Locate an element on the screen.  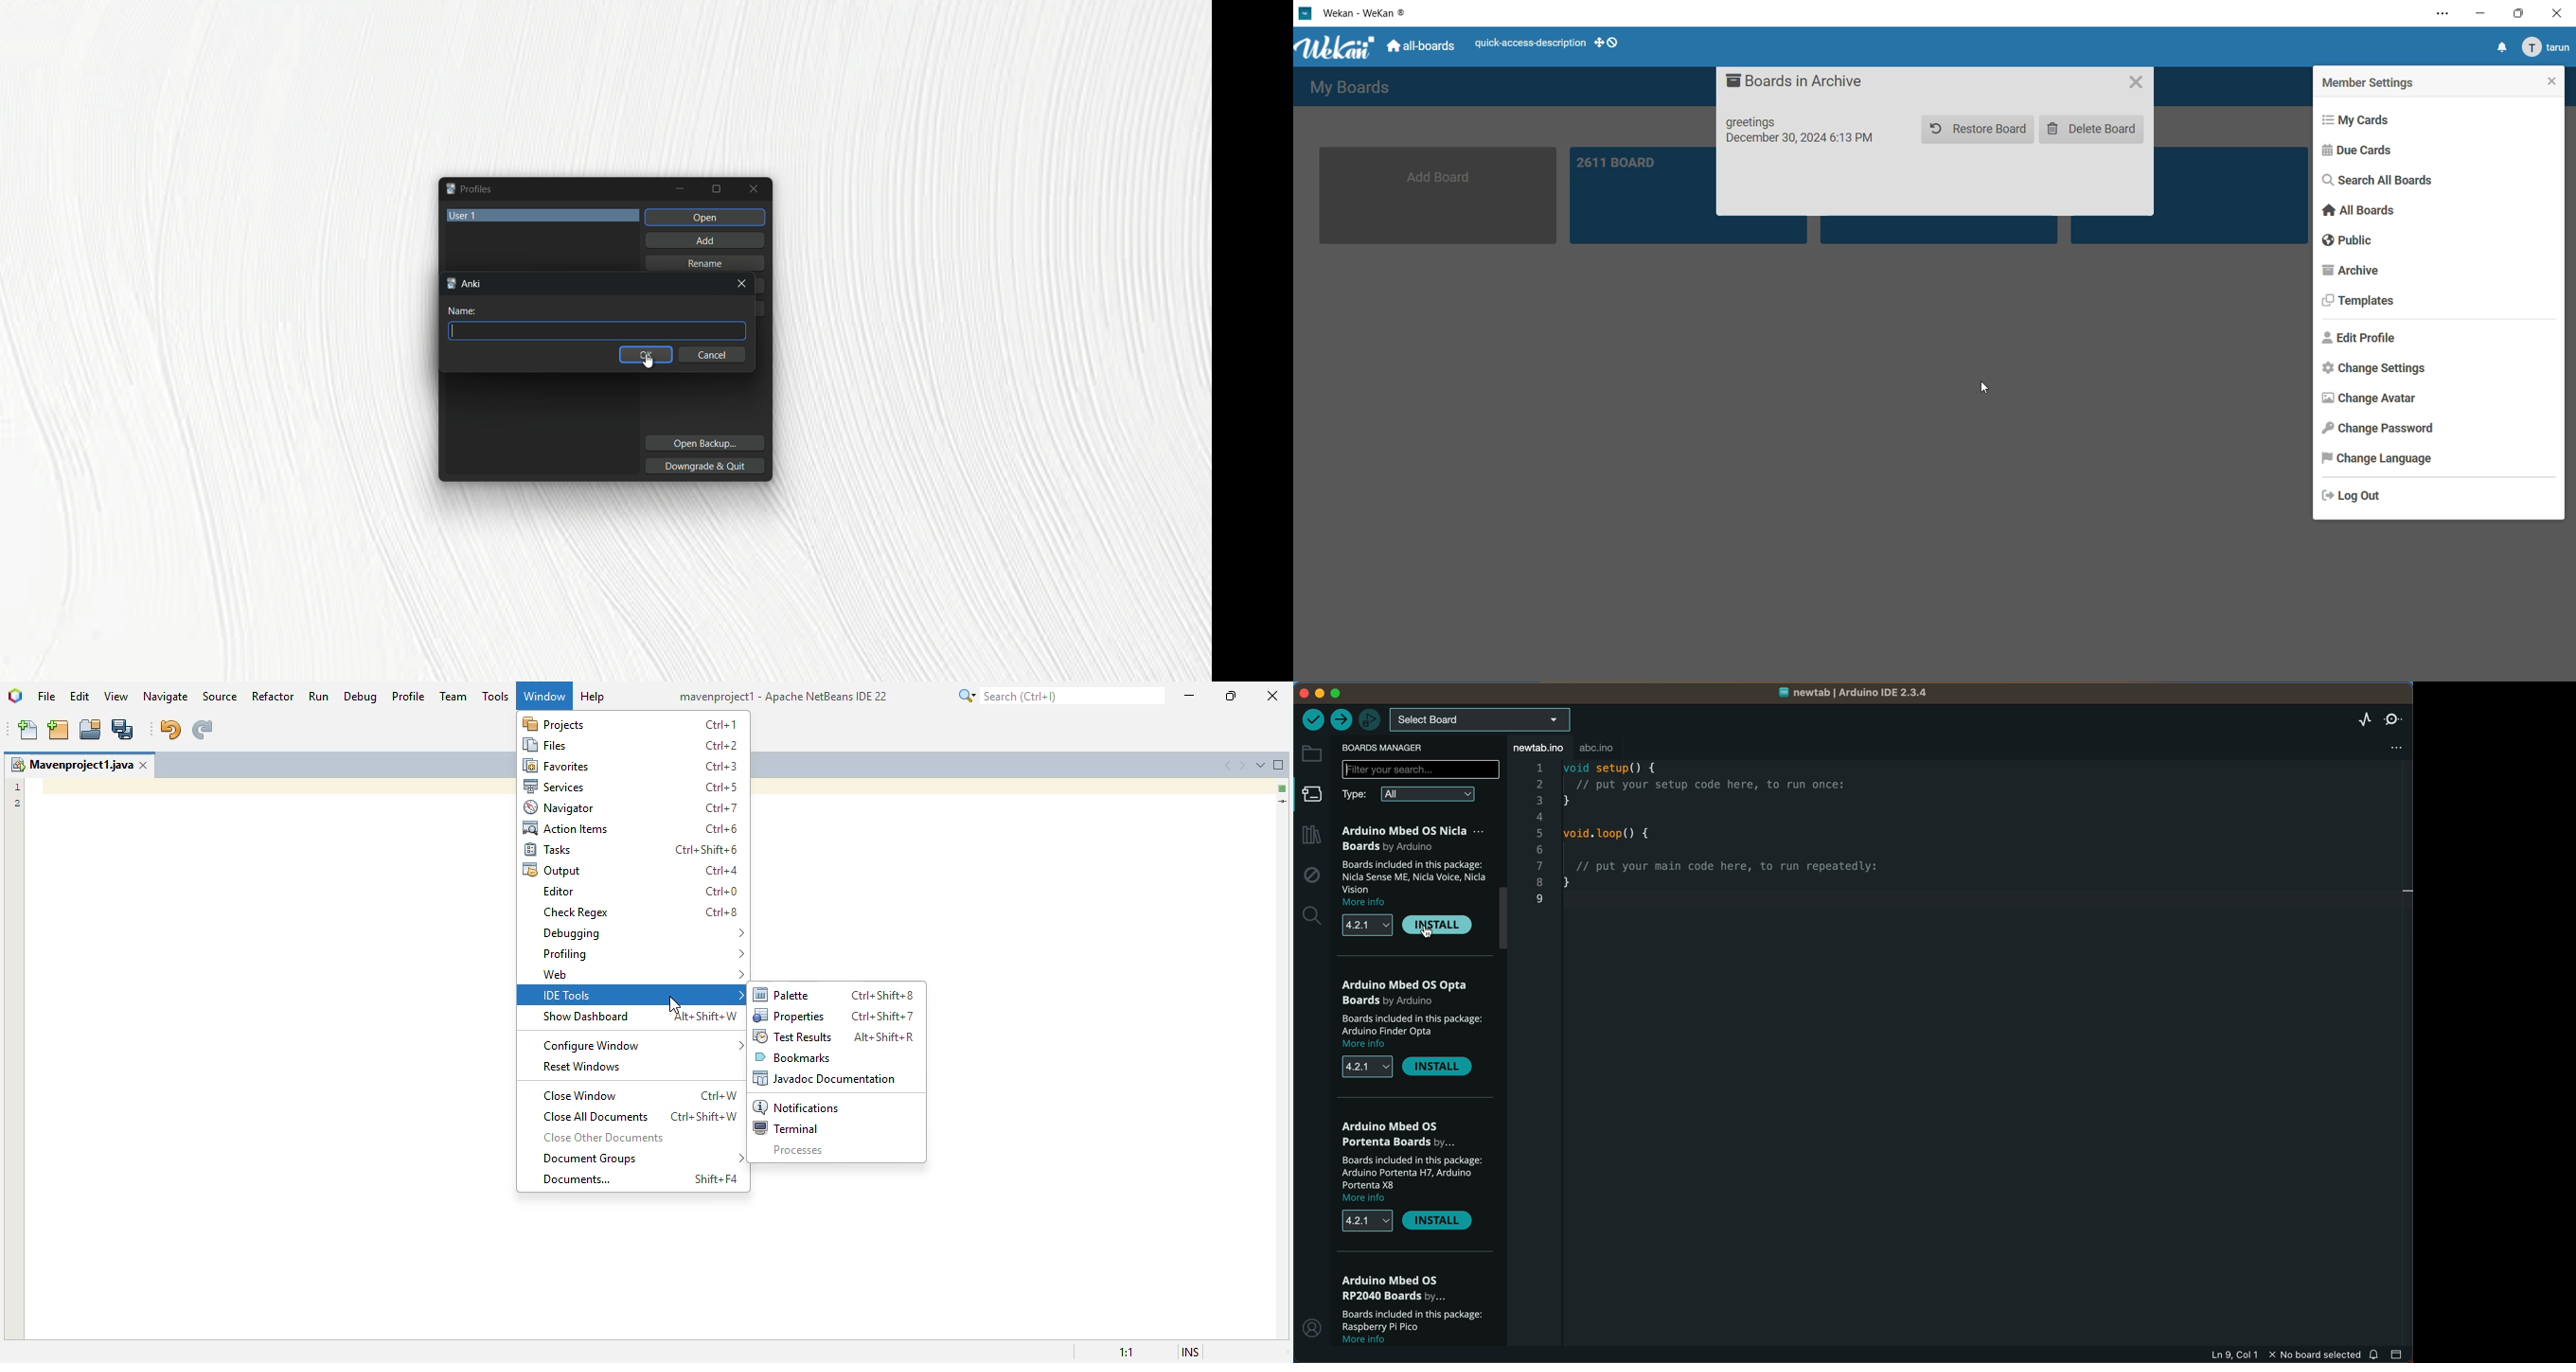
file information is located at coordinates (2259, 1355).